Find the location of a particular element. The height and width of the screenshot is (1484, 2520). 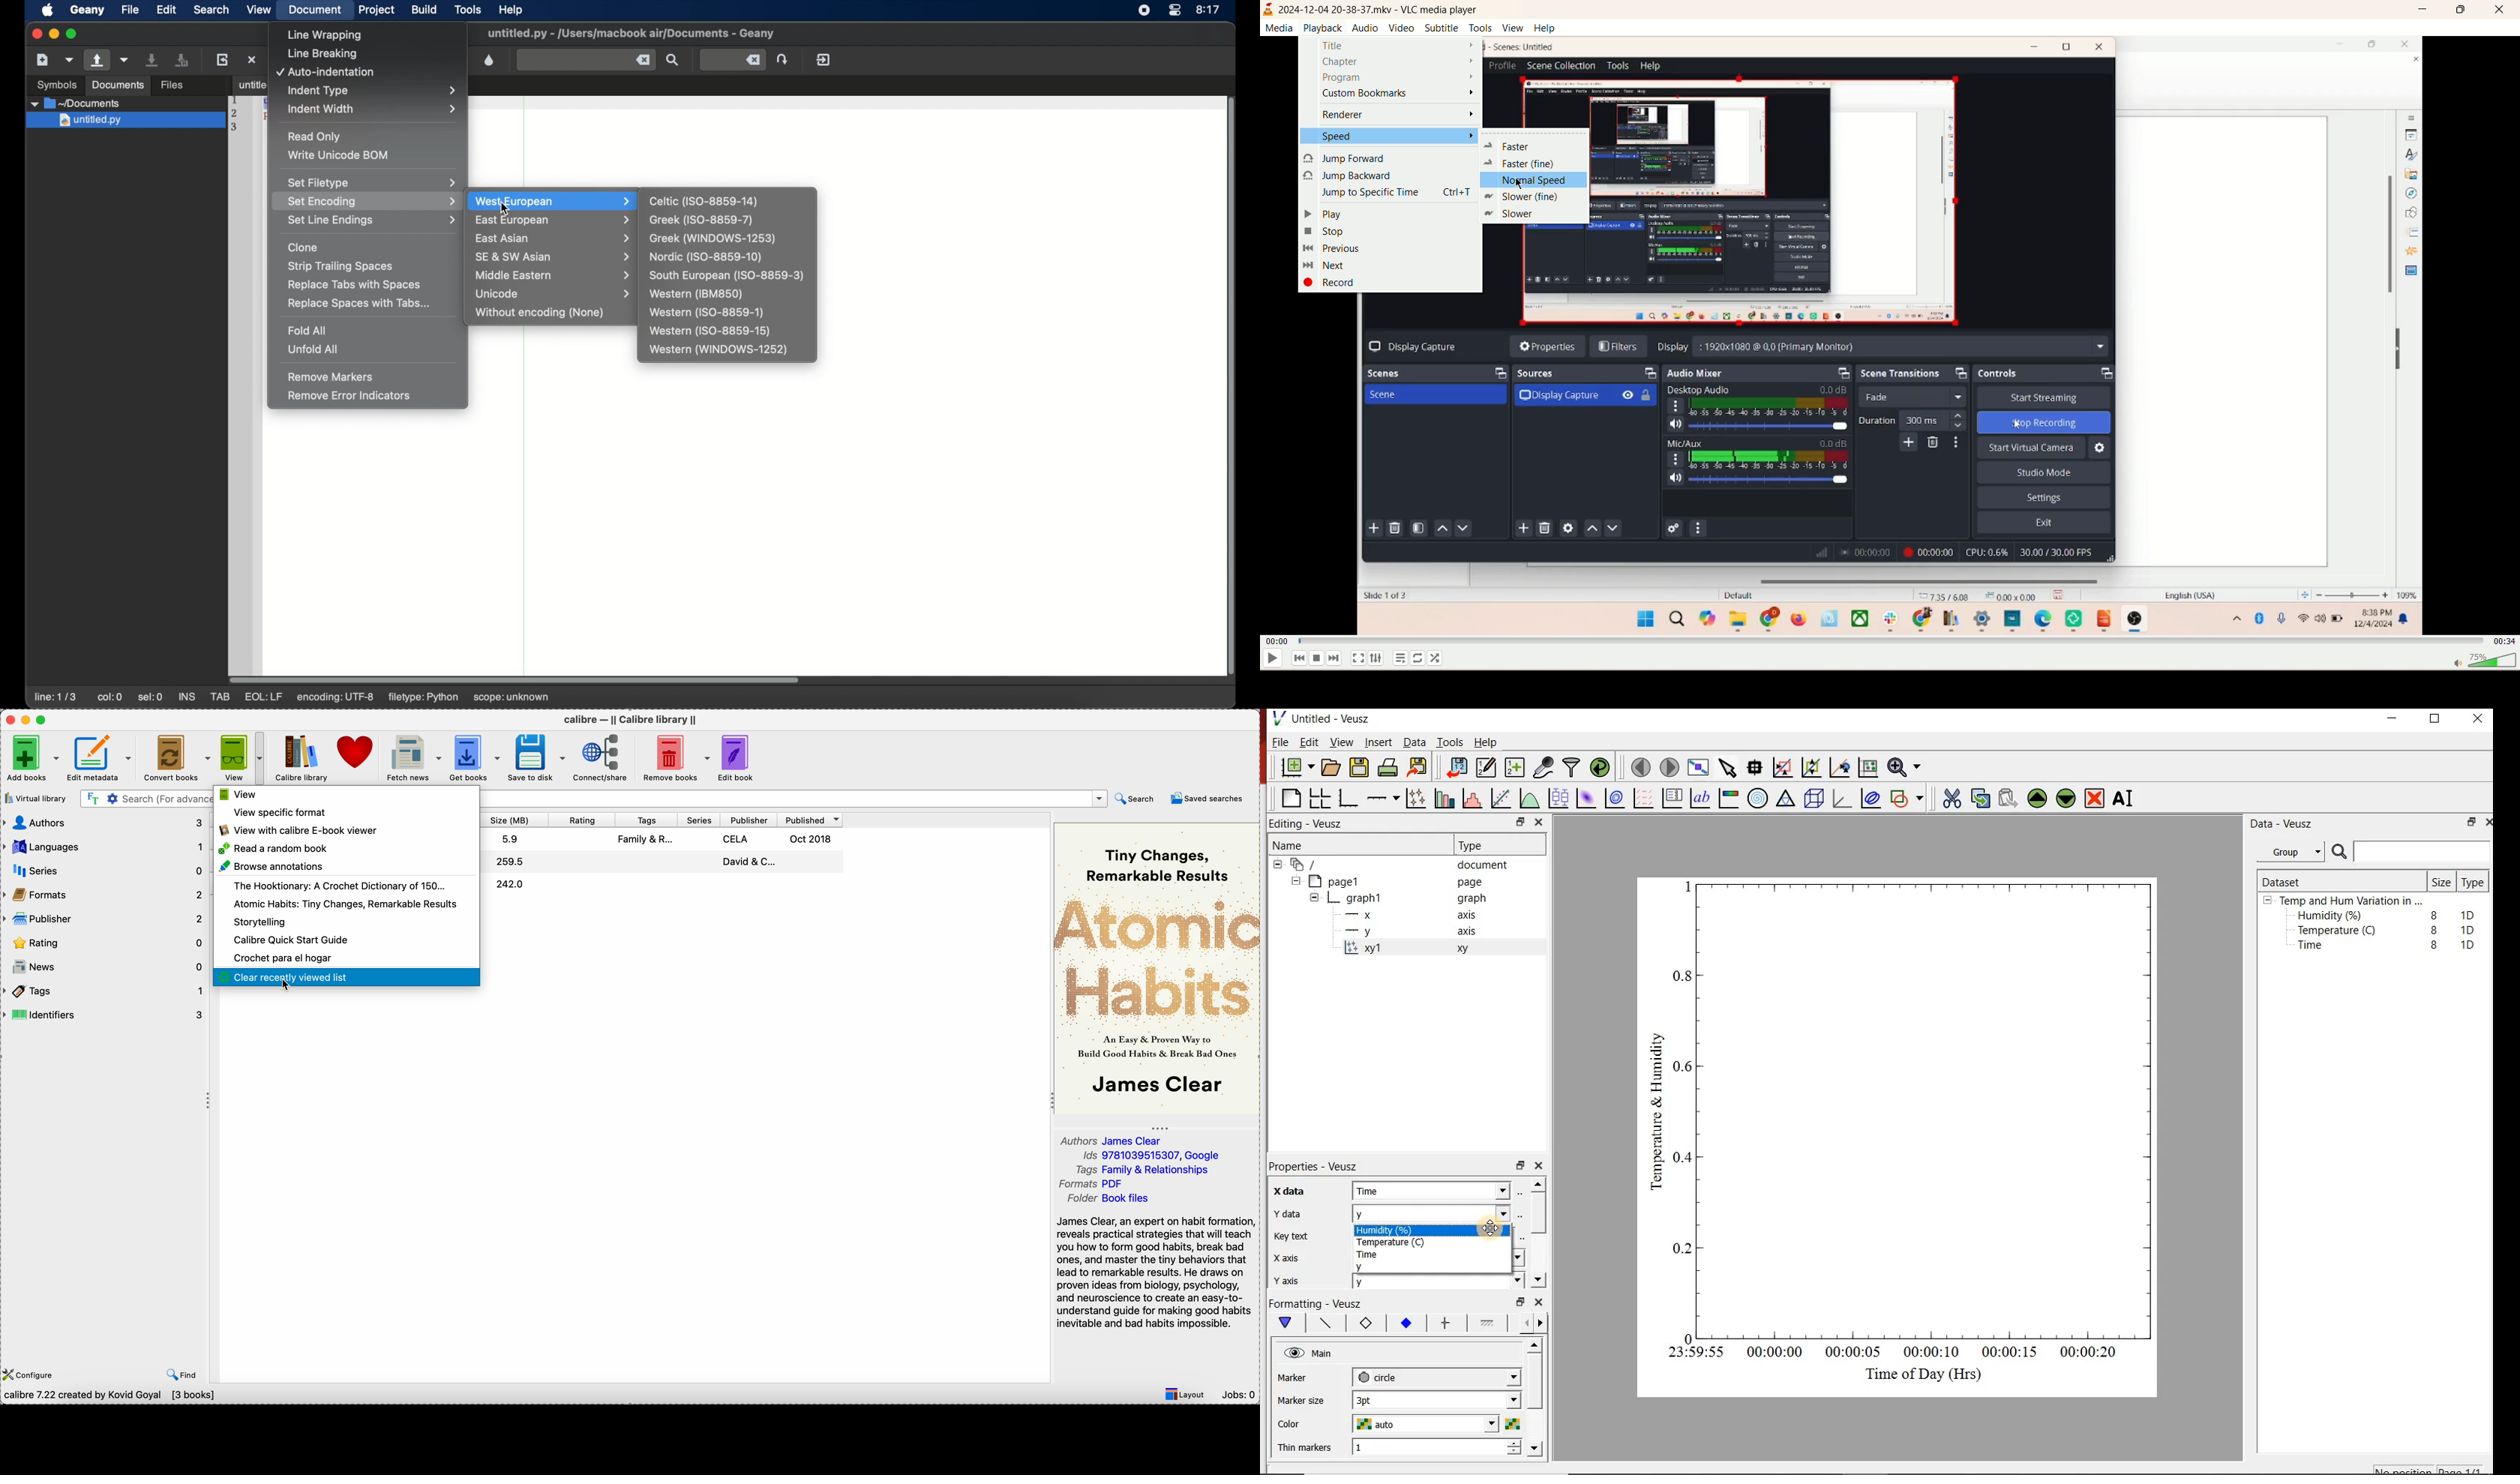

242.0 is located at coordinates (510, 884).